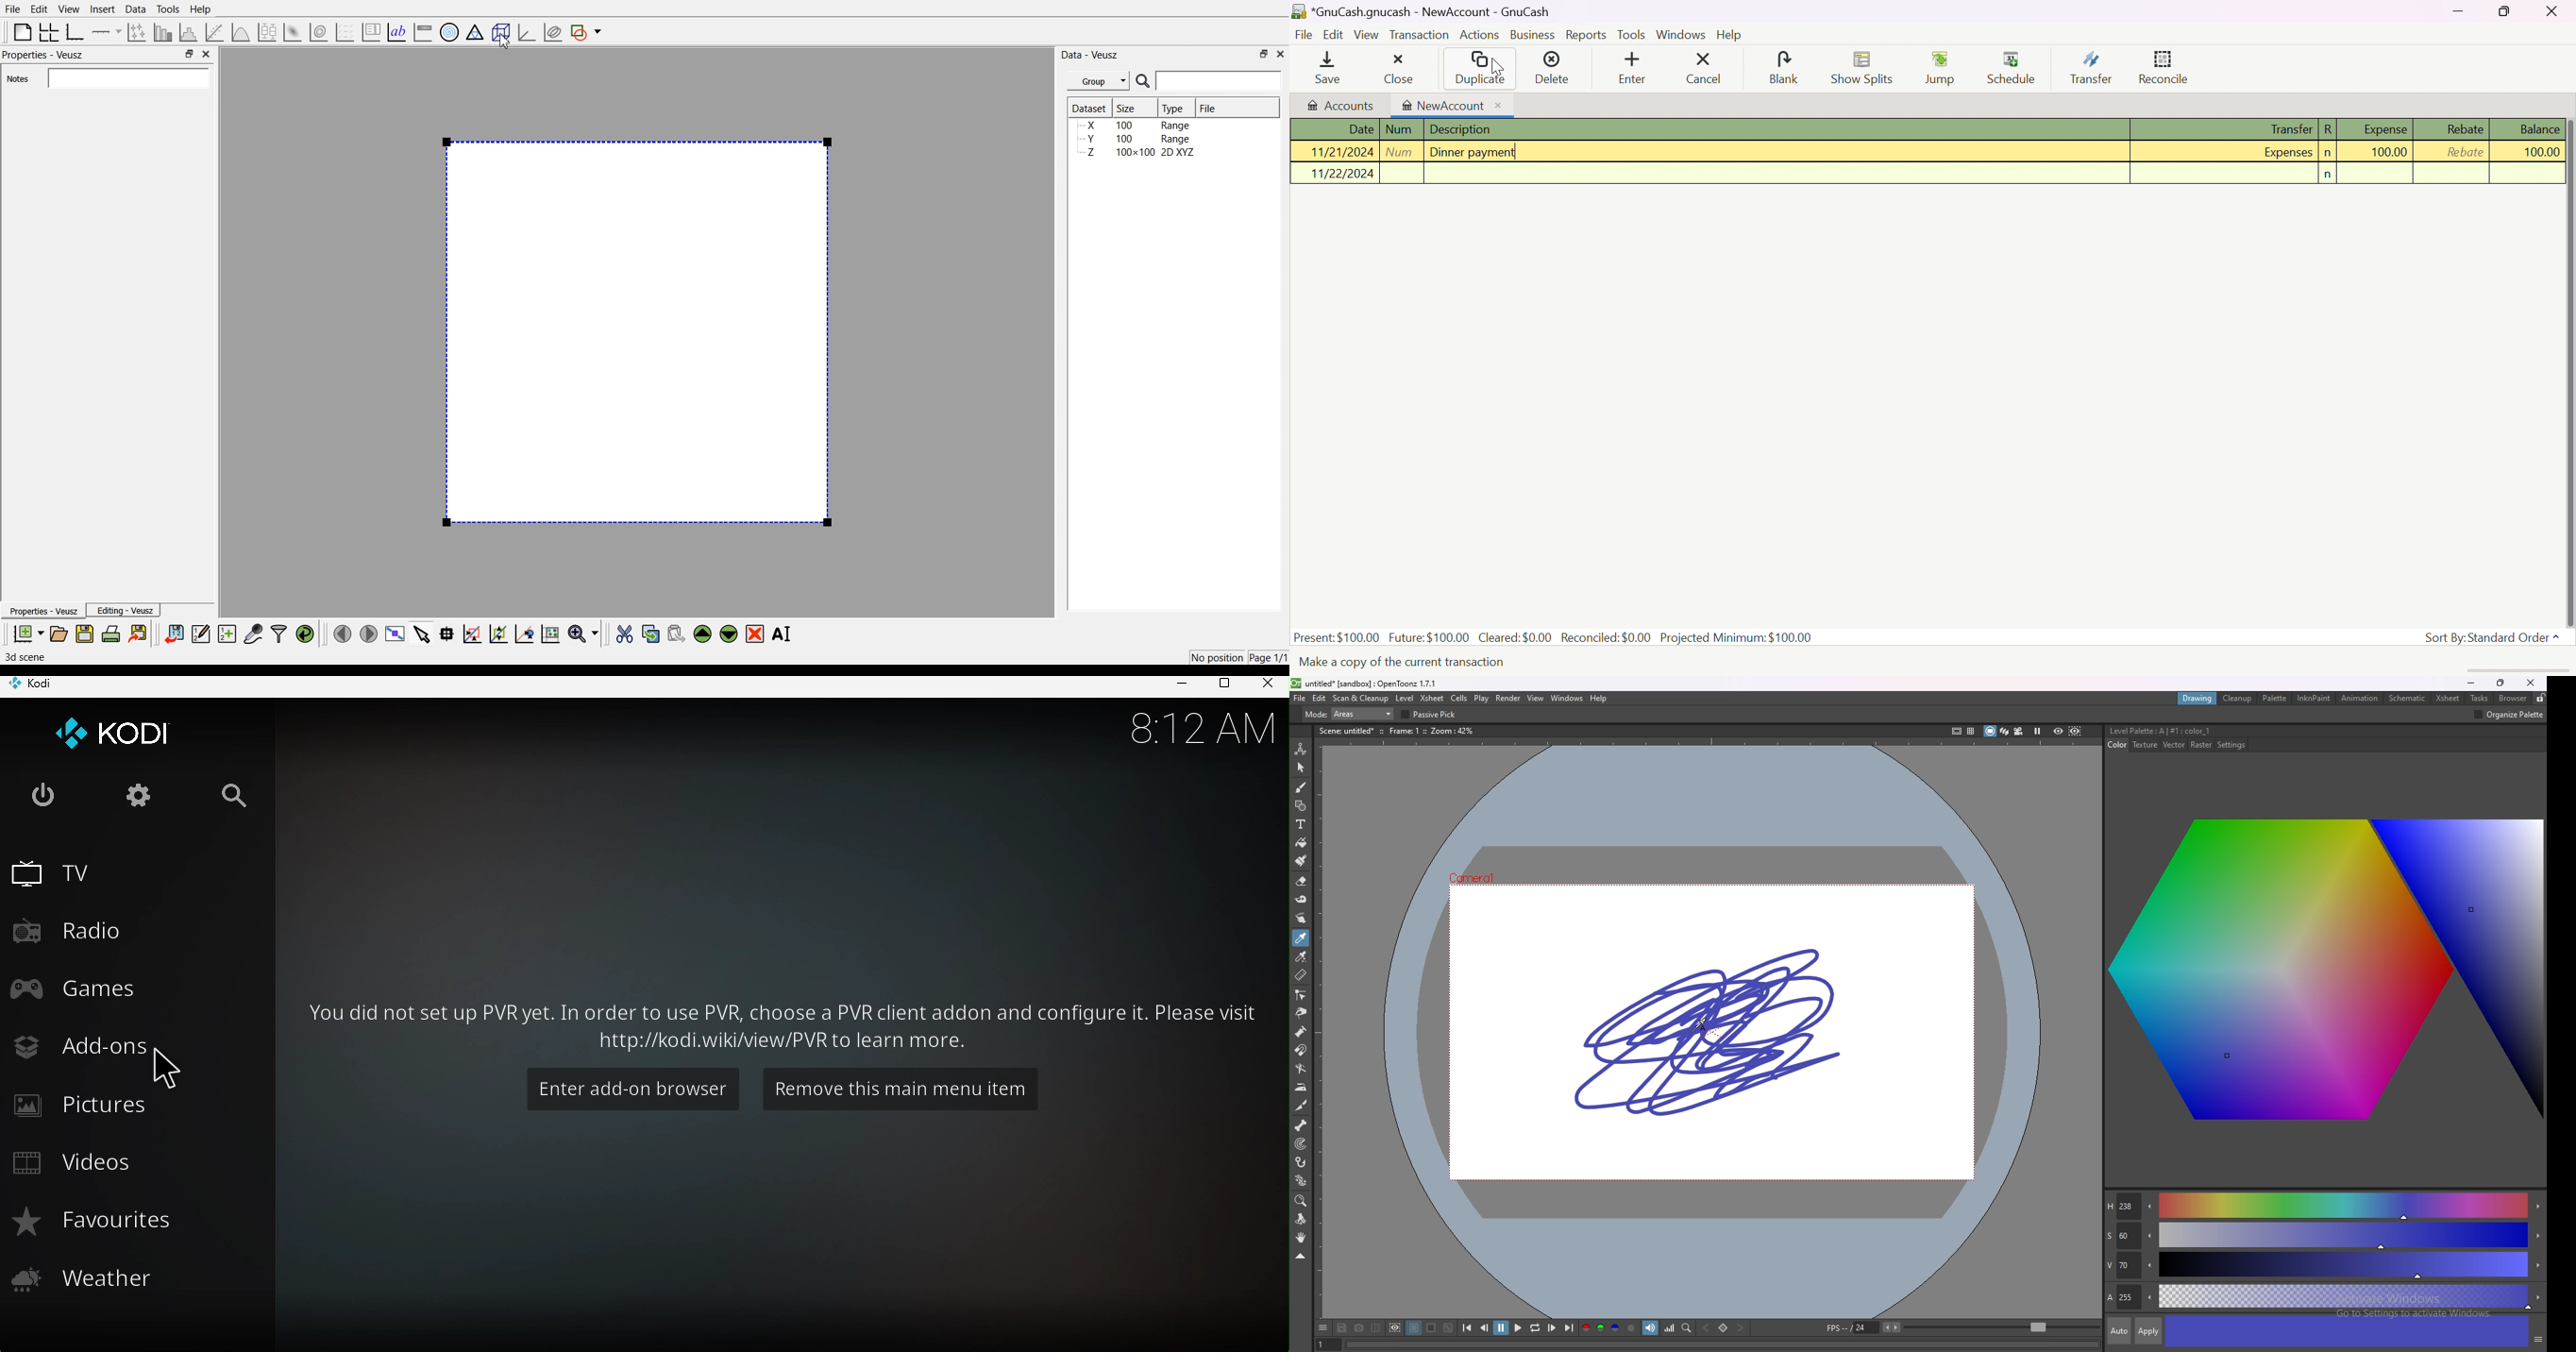 Image resolution: width=2576 pixels, height=1372 pixels. I want to click on drawing, so click(2198, 699).